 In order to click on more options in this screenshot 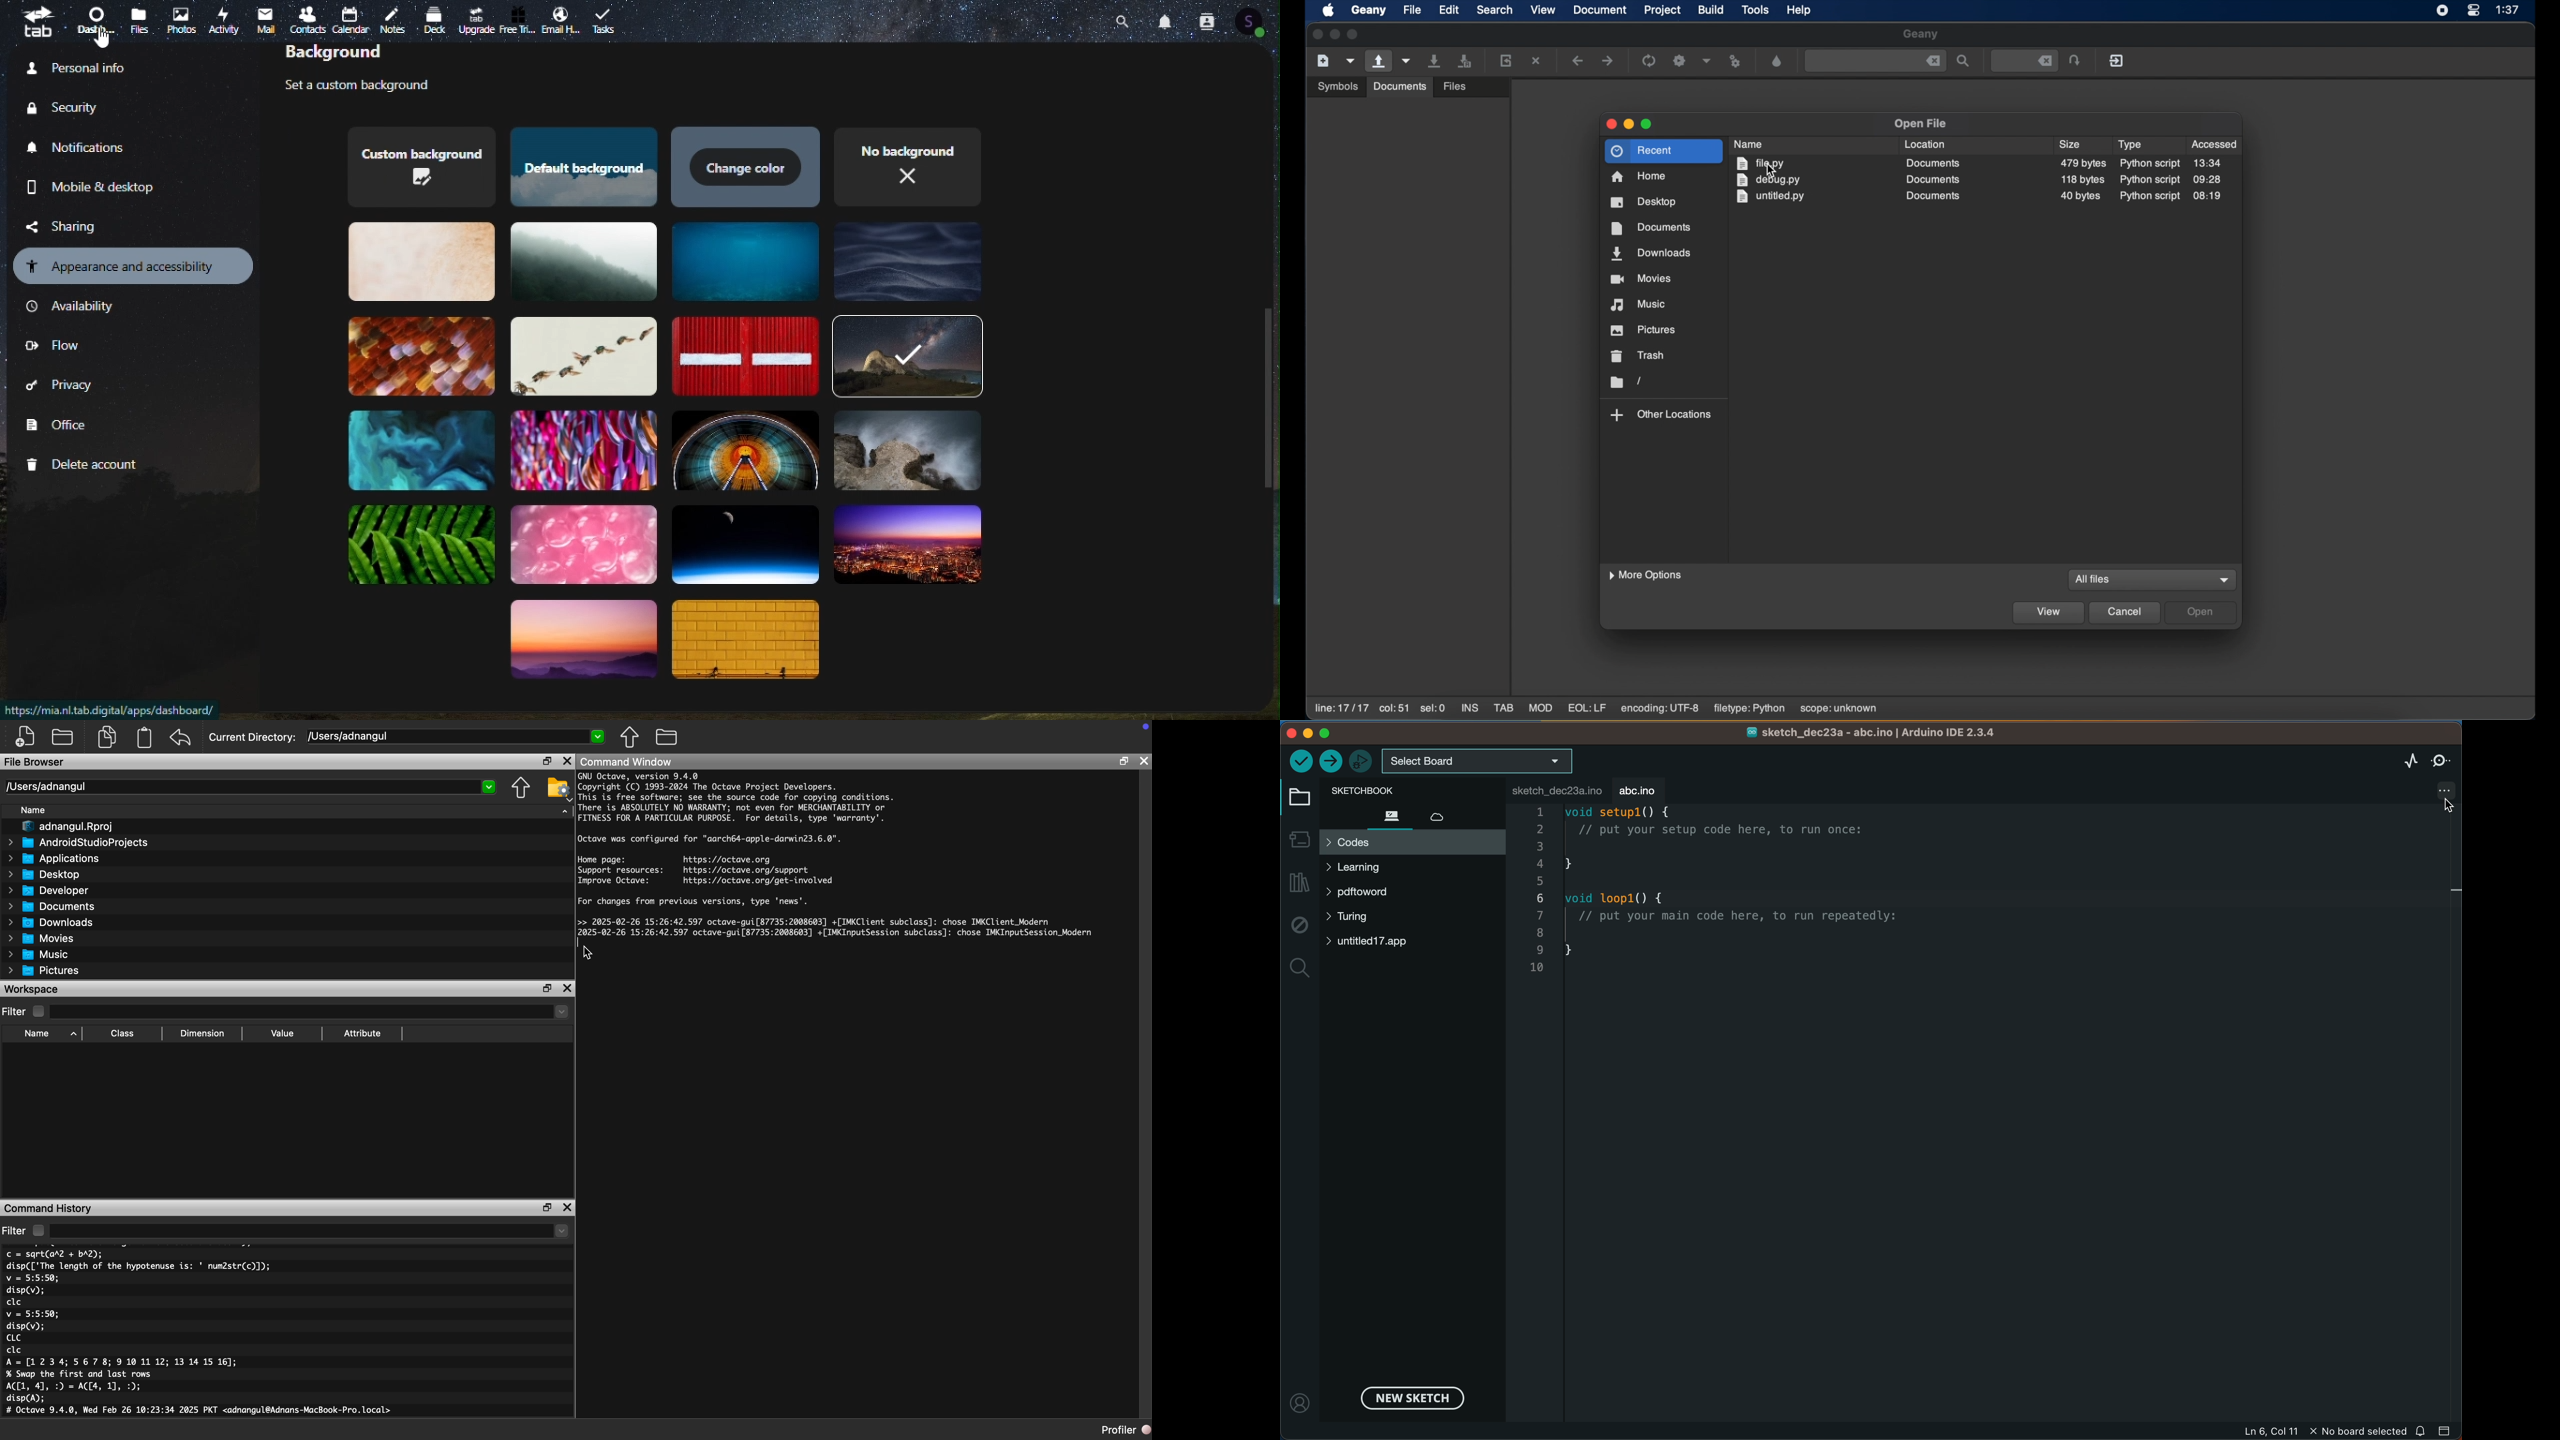, I will do `click(1647, 575)`.